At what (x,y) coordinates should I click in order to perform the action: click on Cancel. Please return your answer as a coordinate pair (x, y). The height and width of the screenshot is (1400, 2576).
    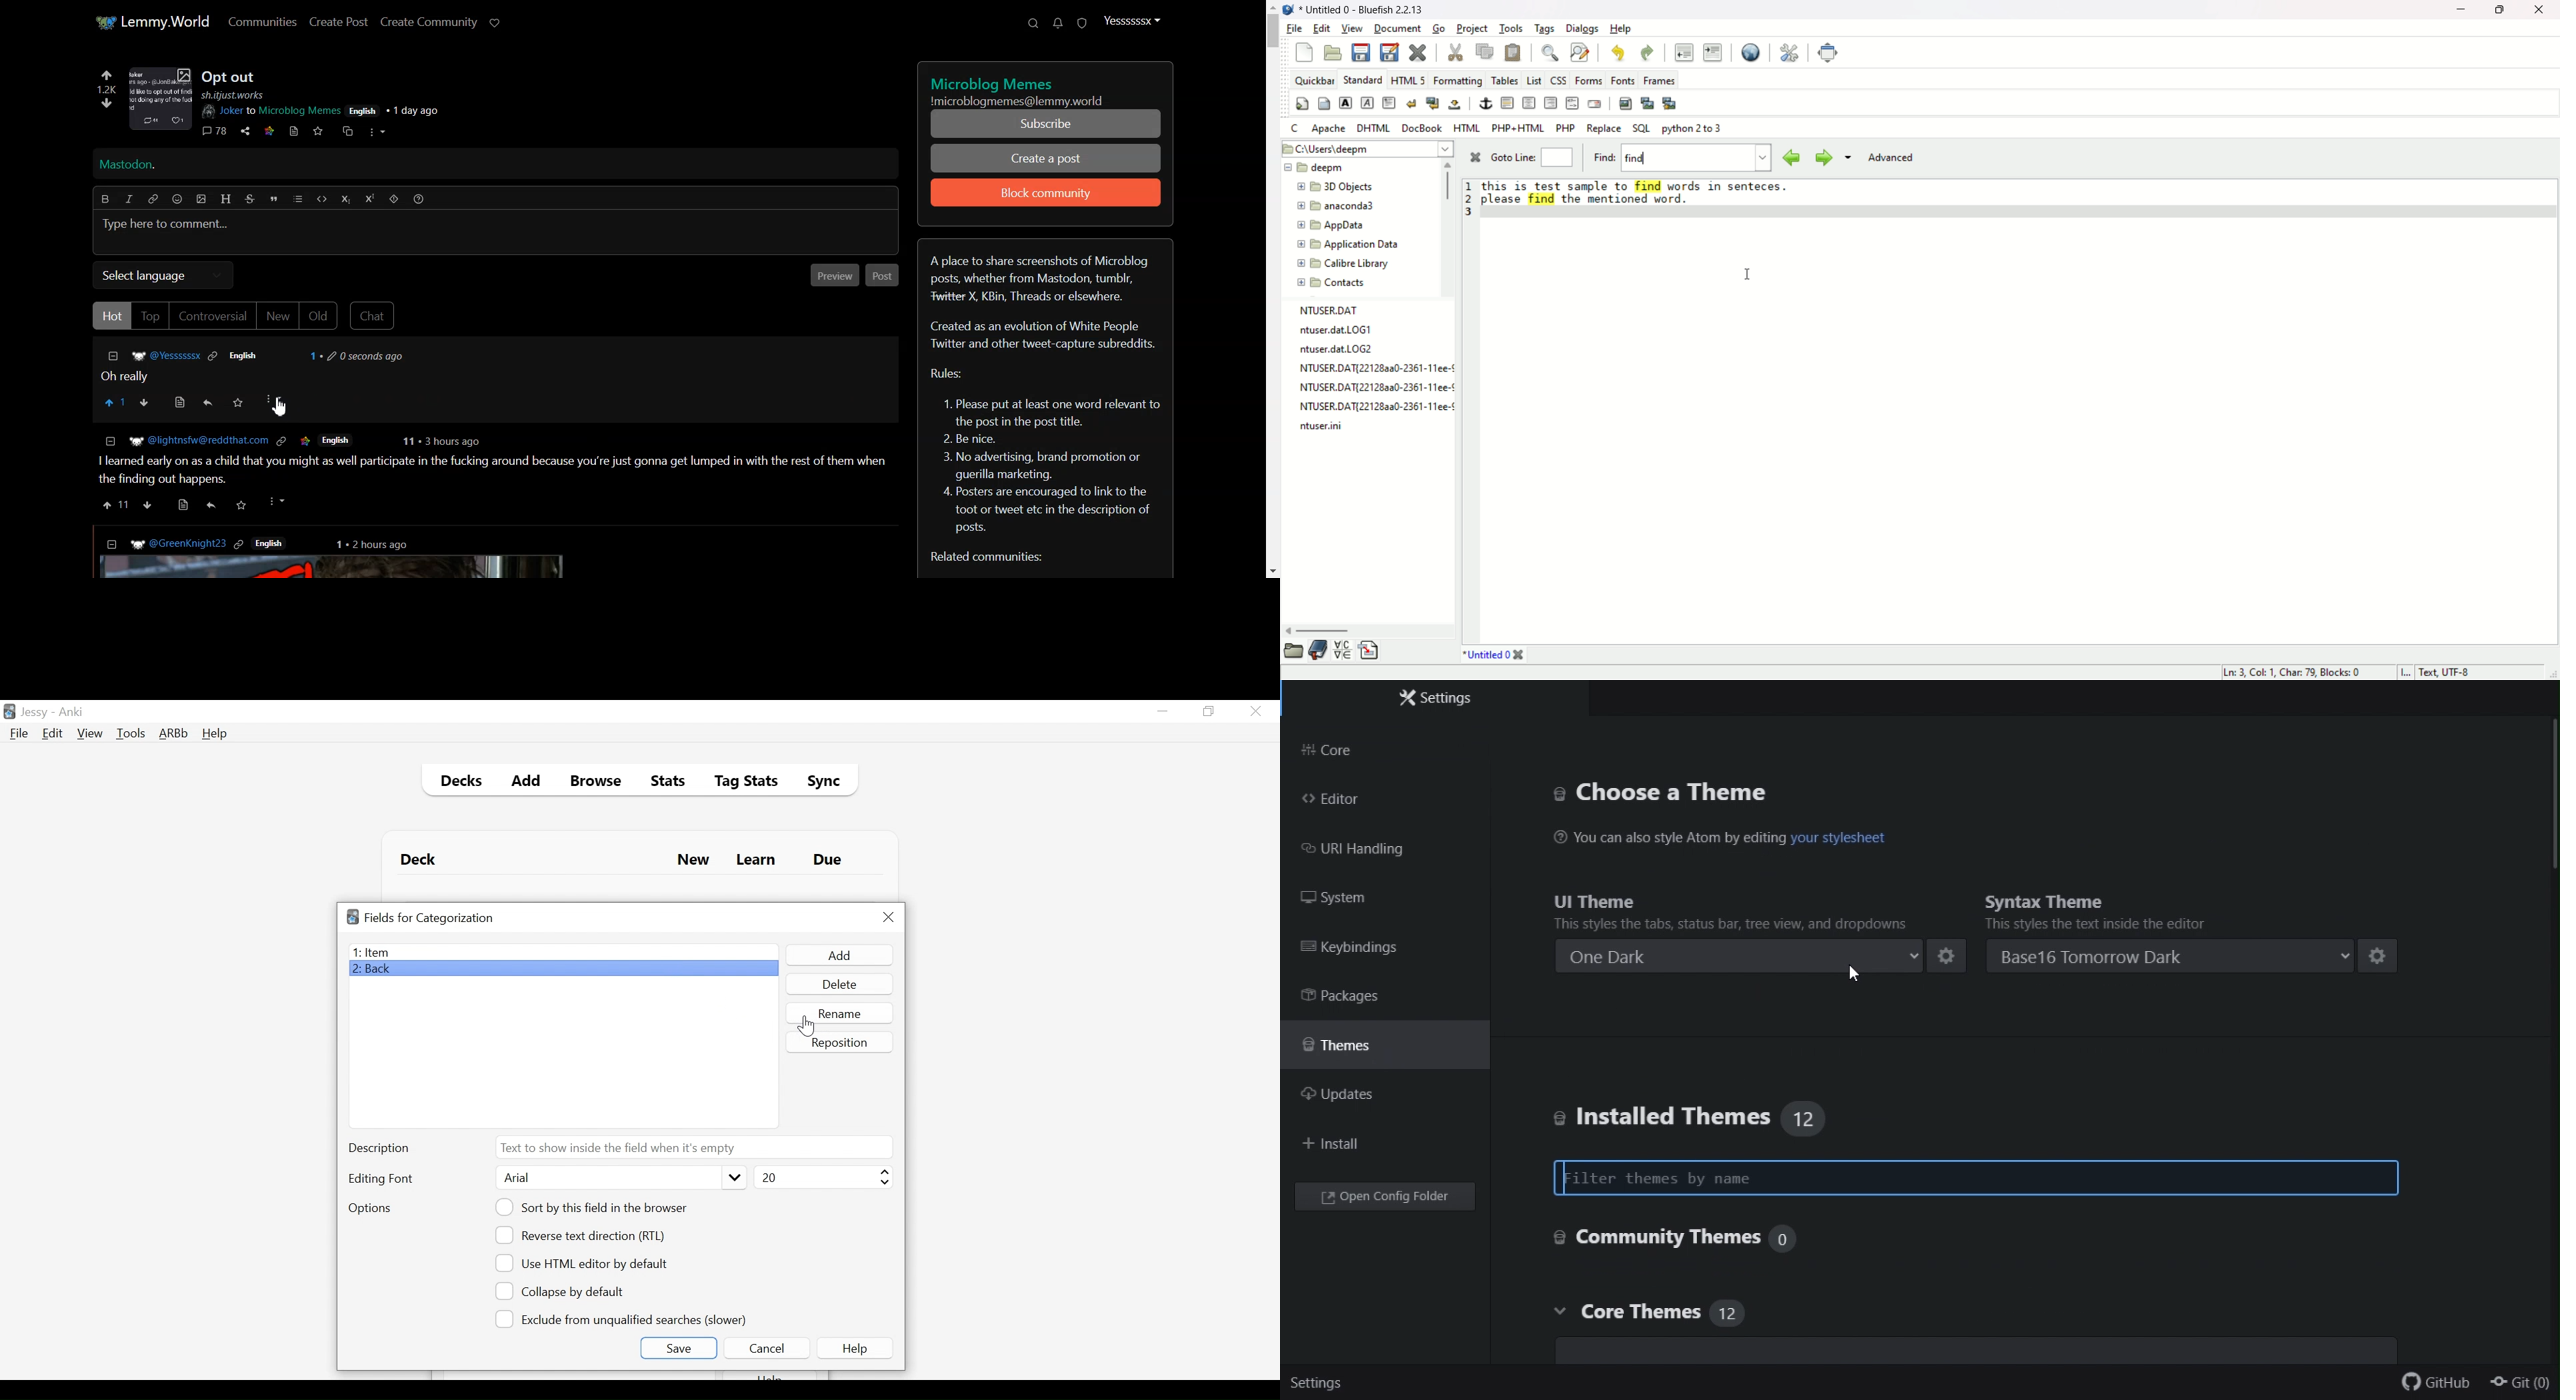
    Looking at the image, I should click on (766, 1348).